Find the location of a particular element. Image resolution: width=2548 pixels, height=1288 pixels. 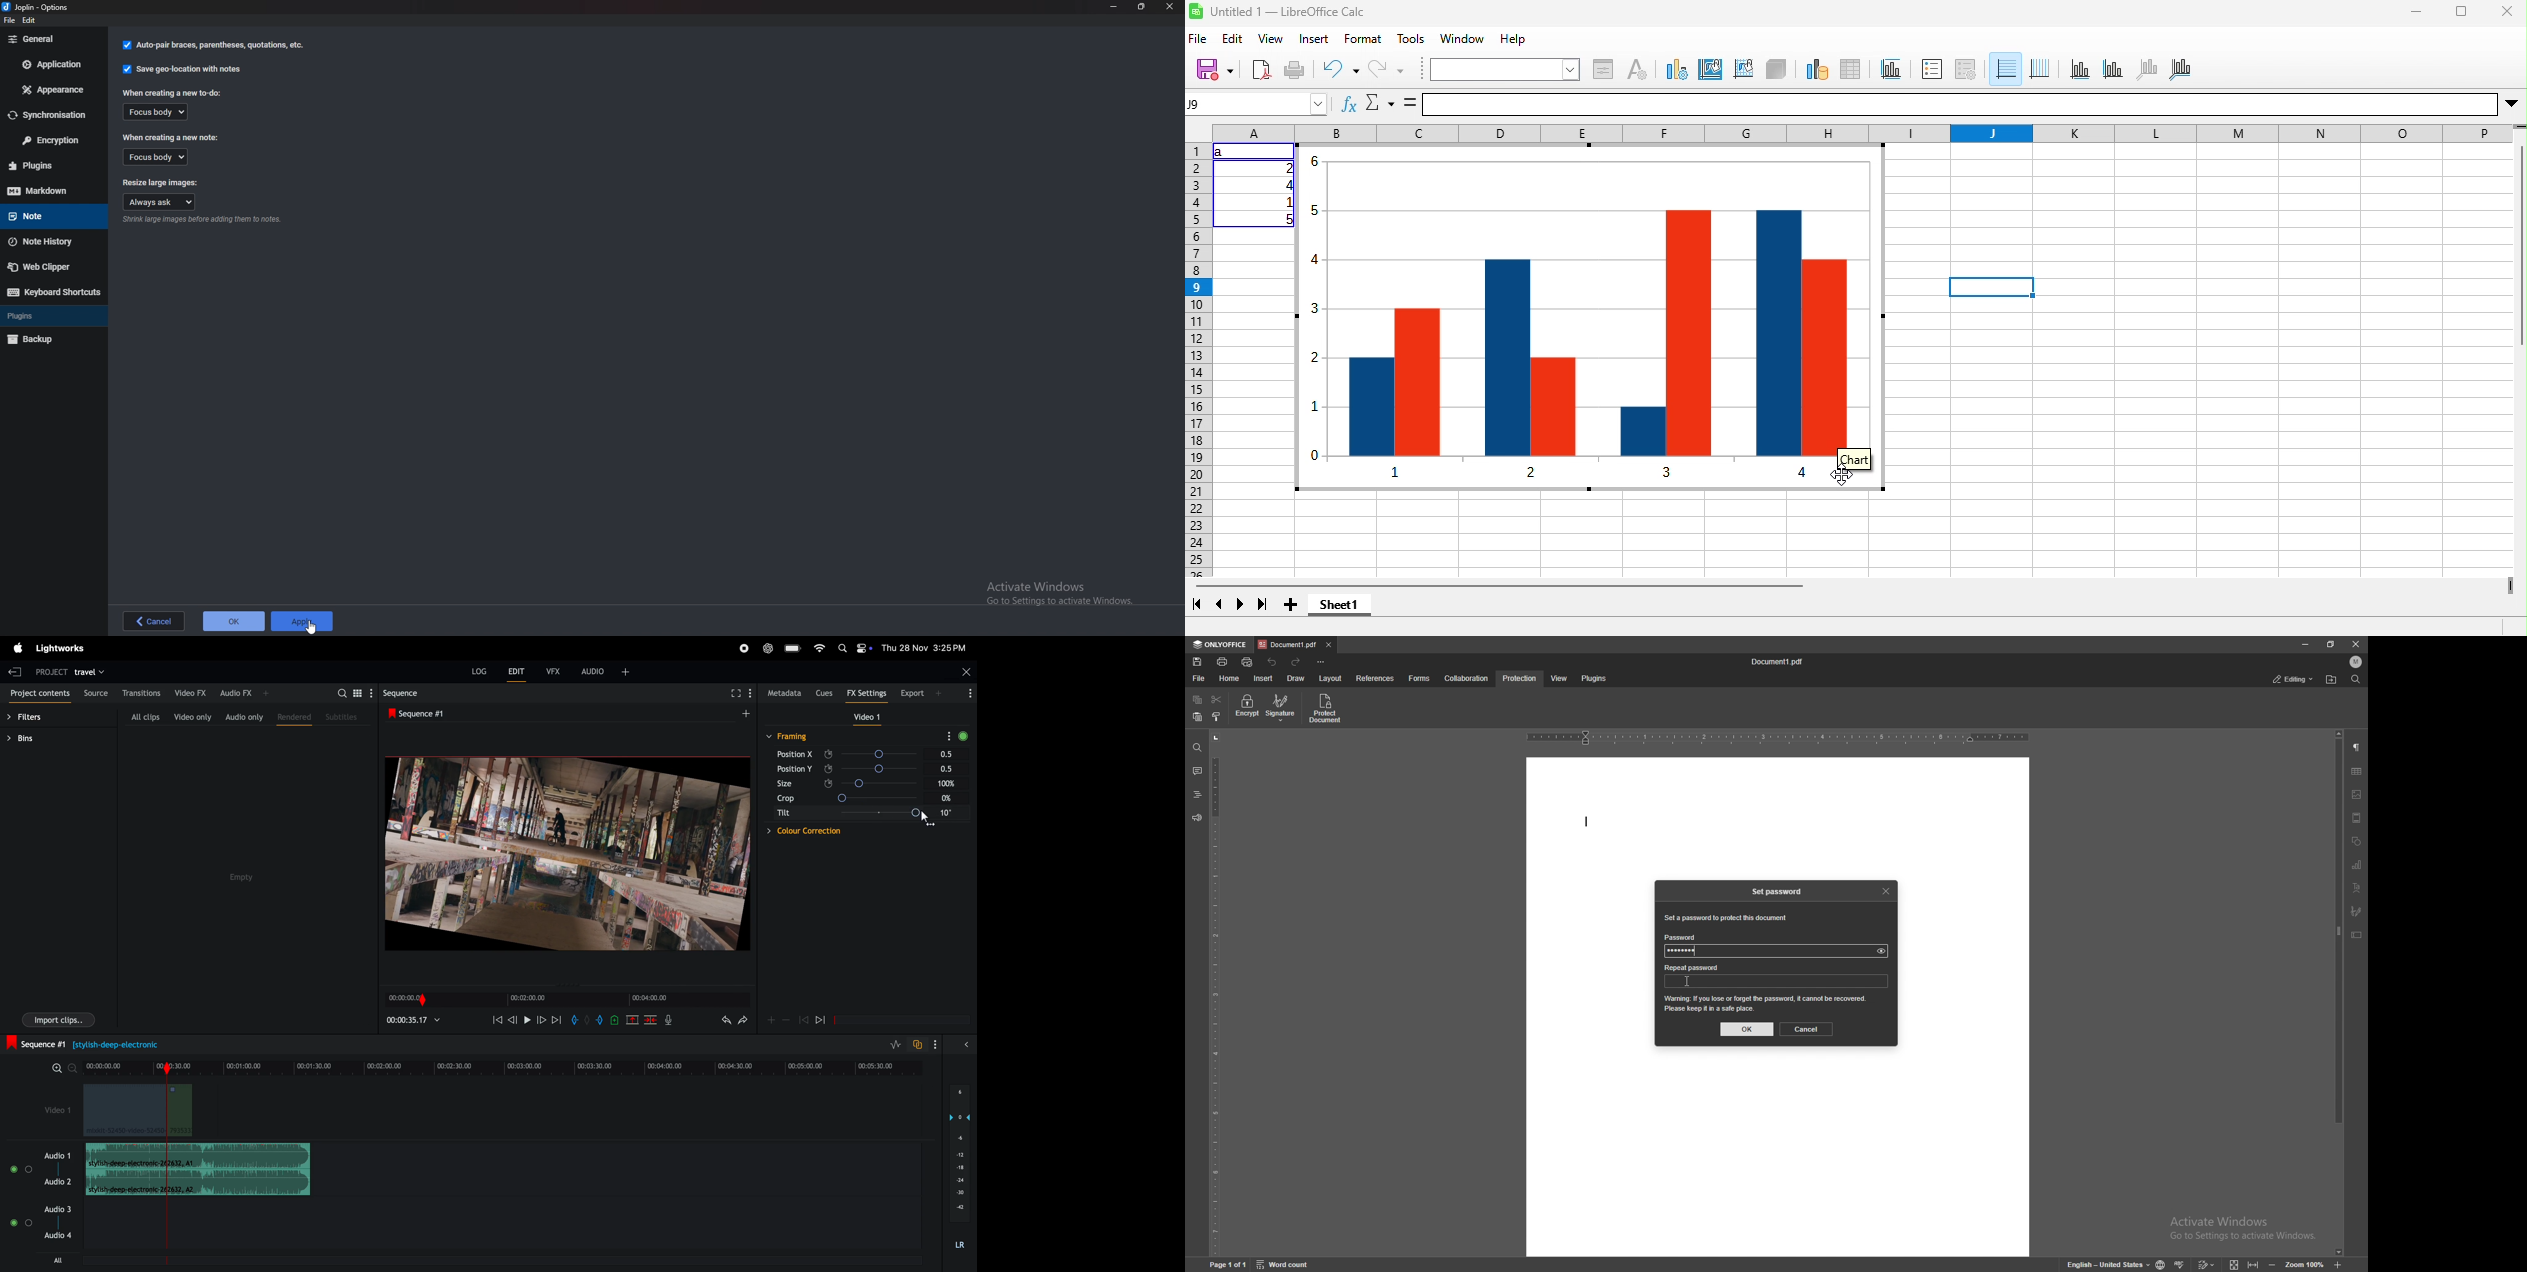

Resize large images is located at coordinates (161, 181).